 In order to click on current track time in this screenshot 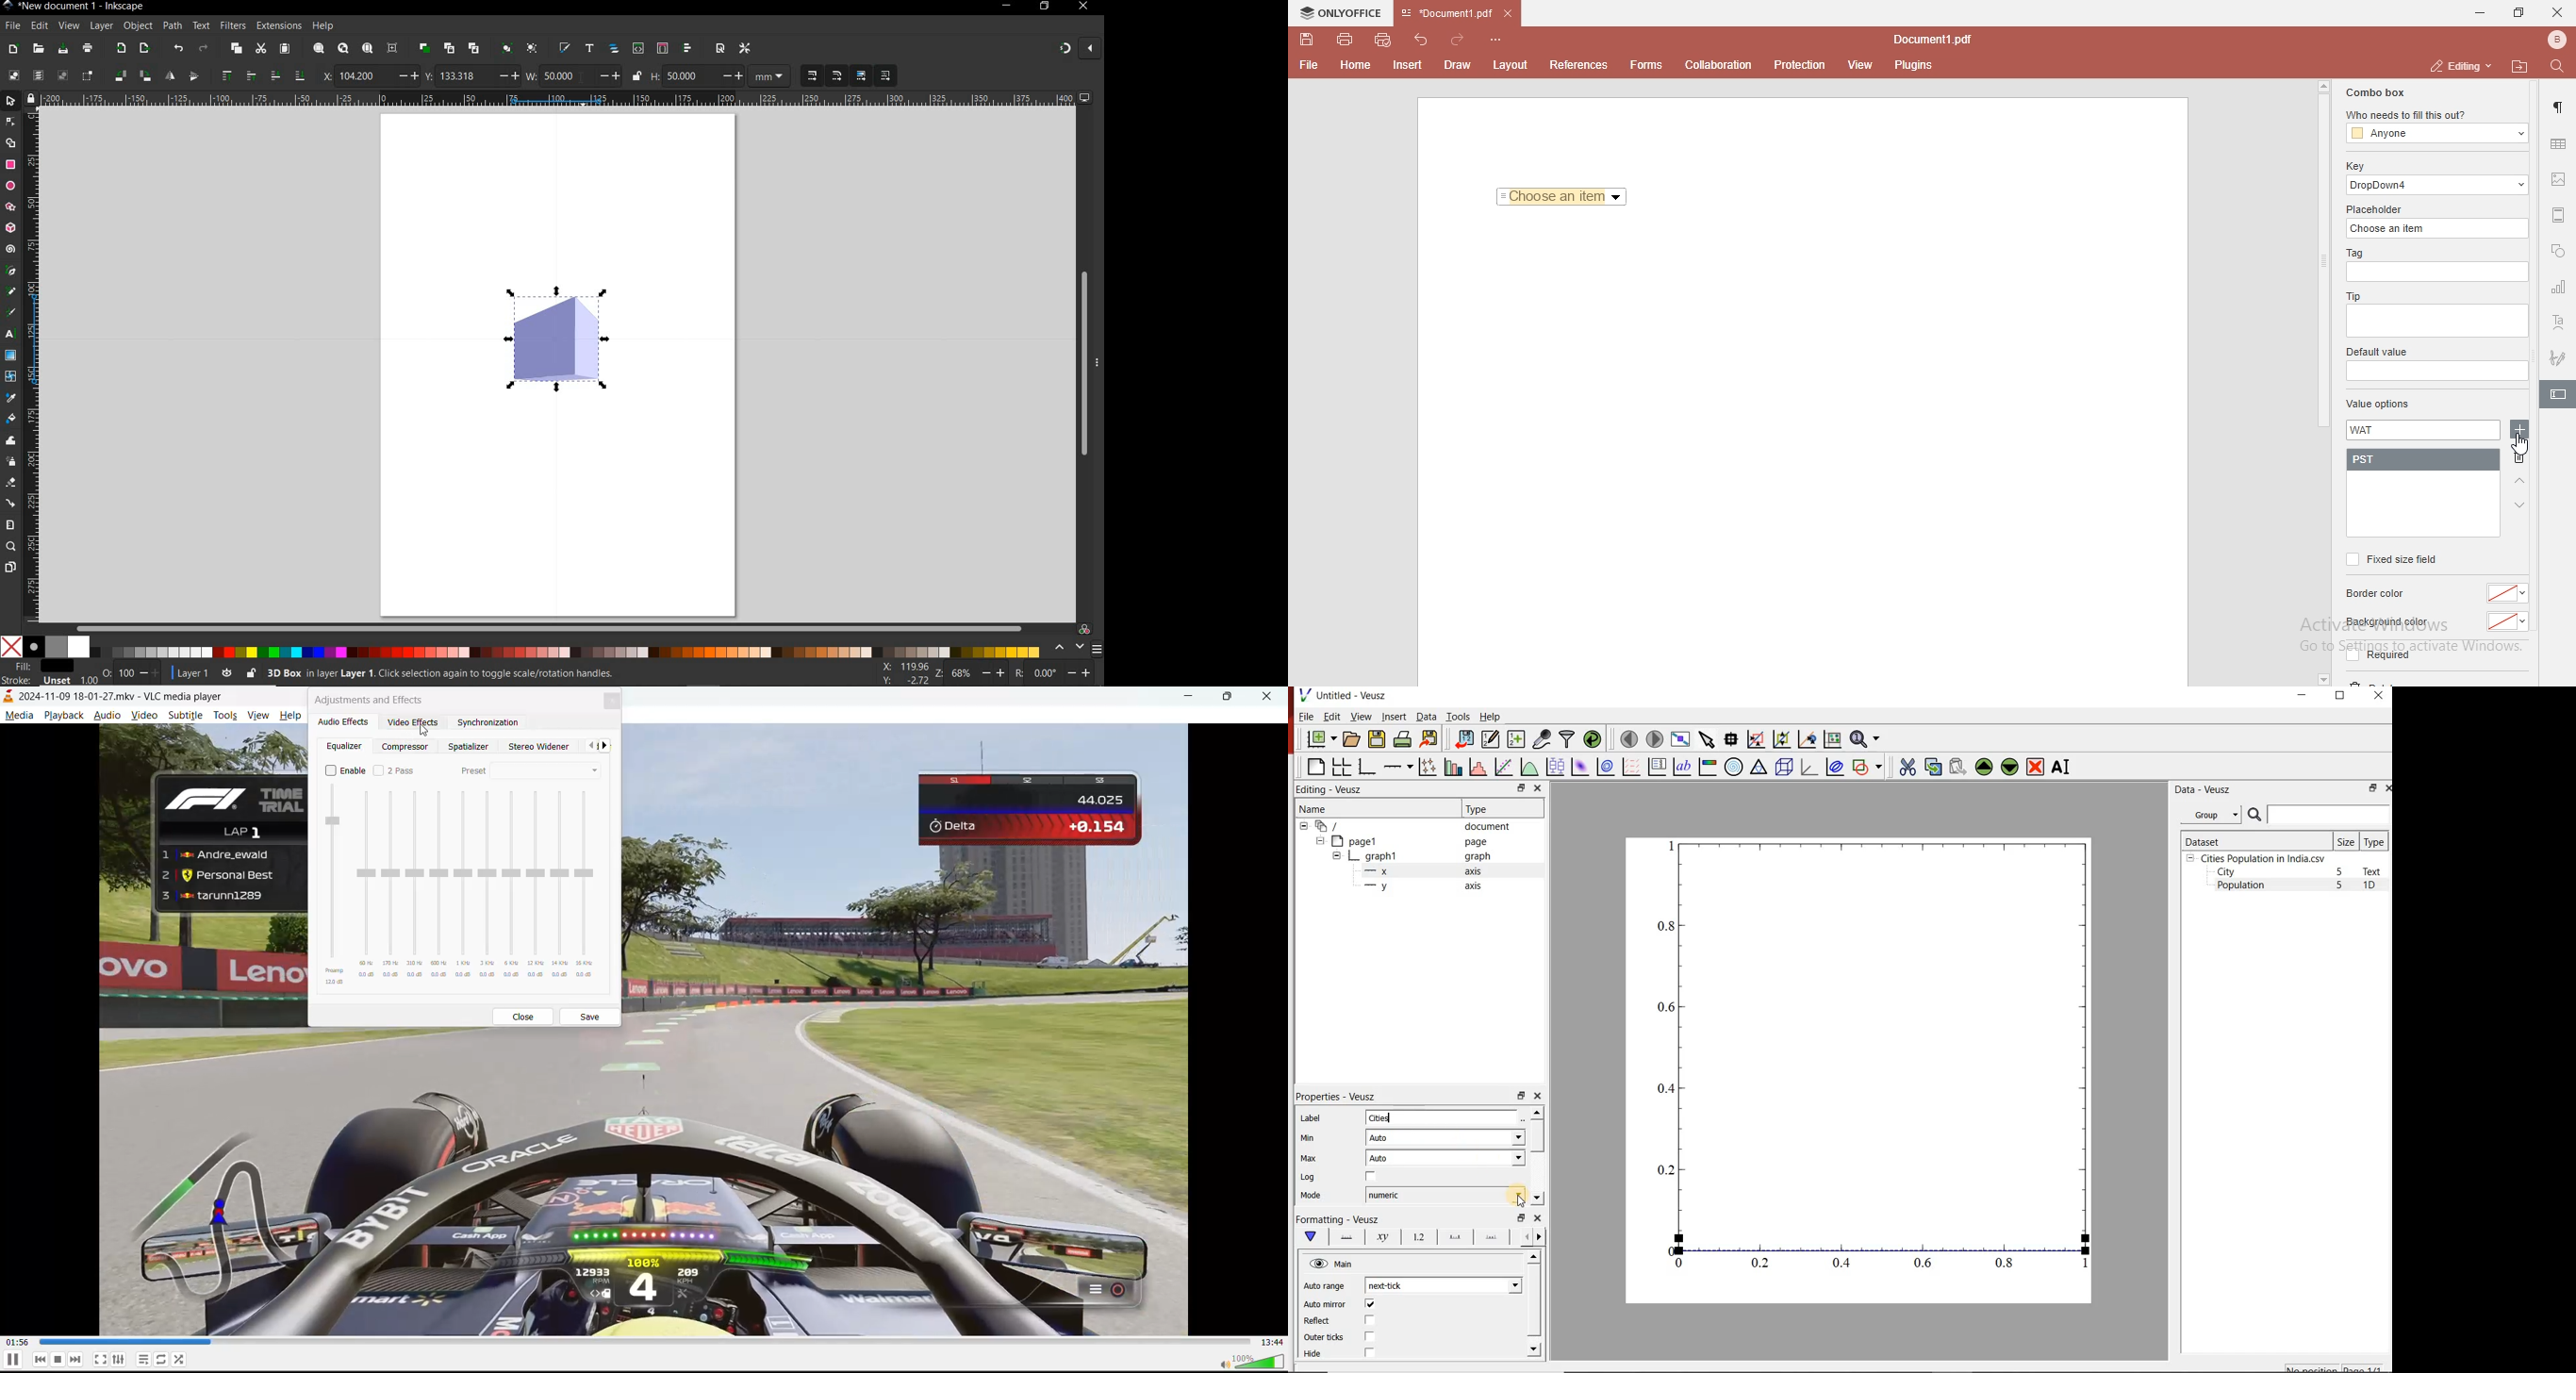, I will do `click(16, 1343)`.